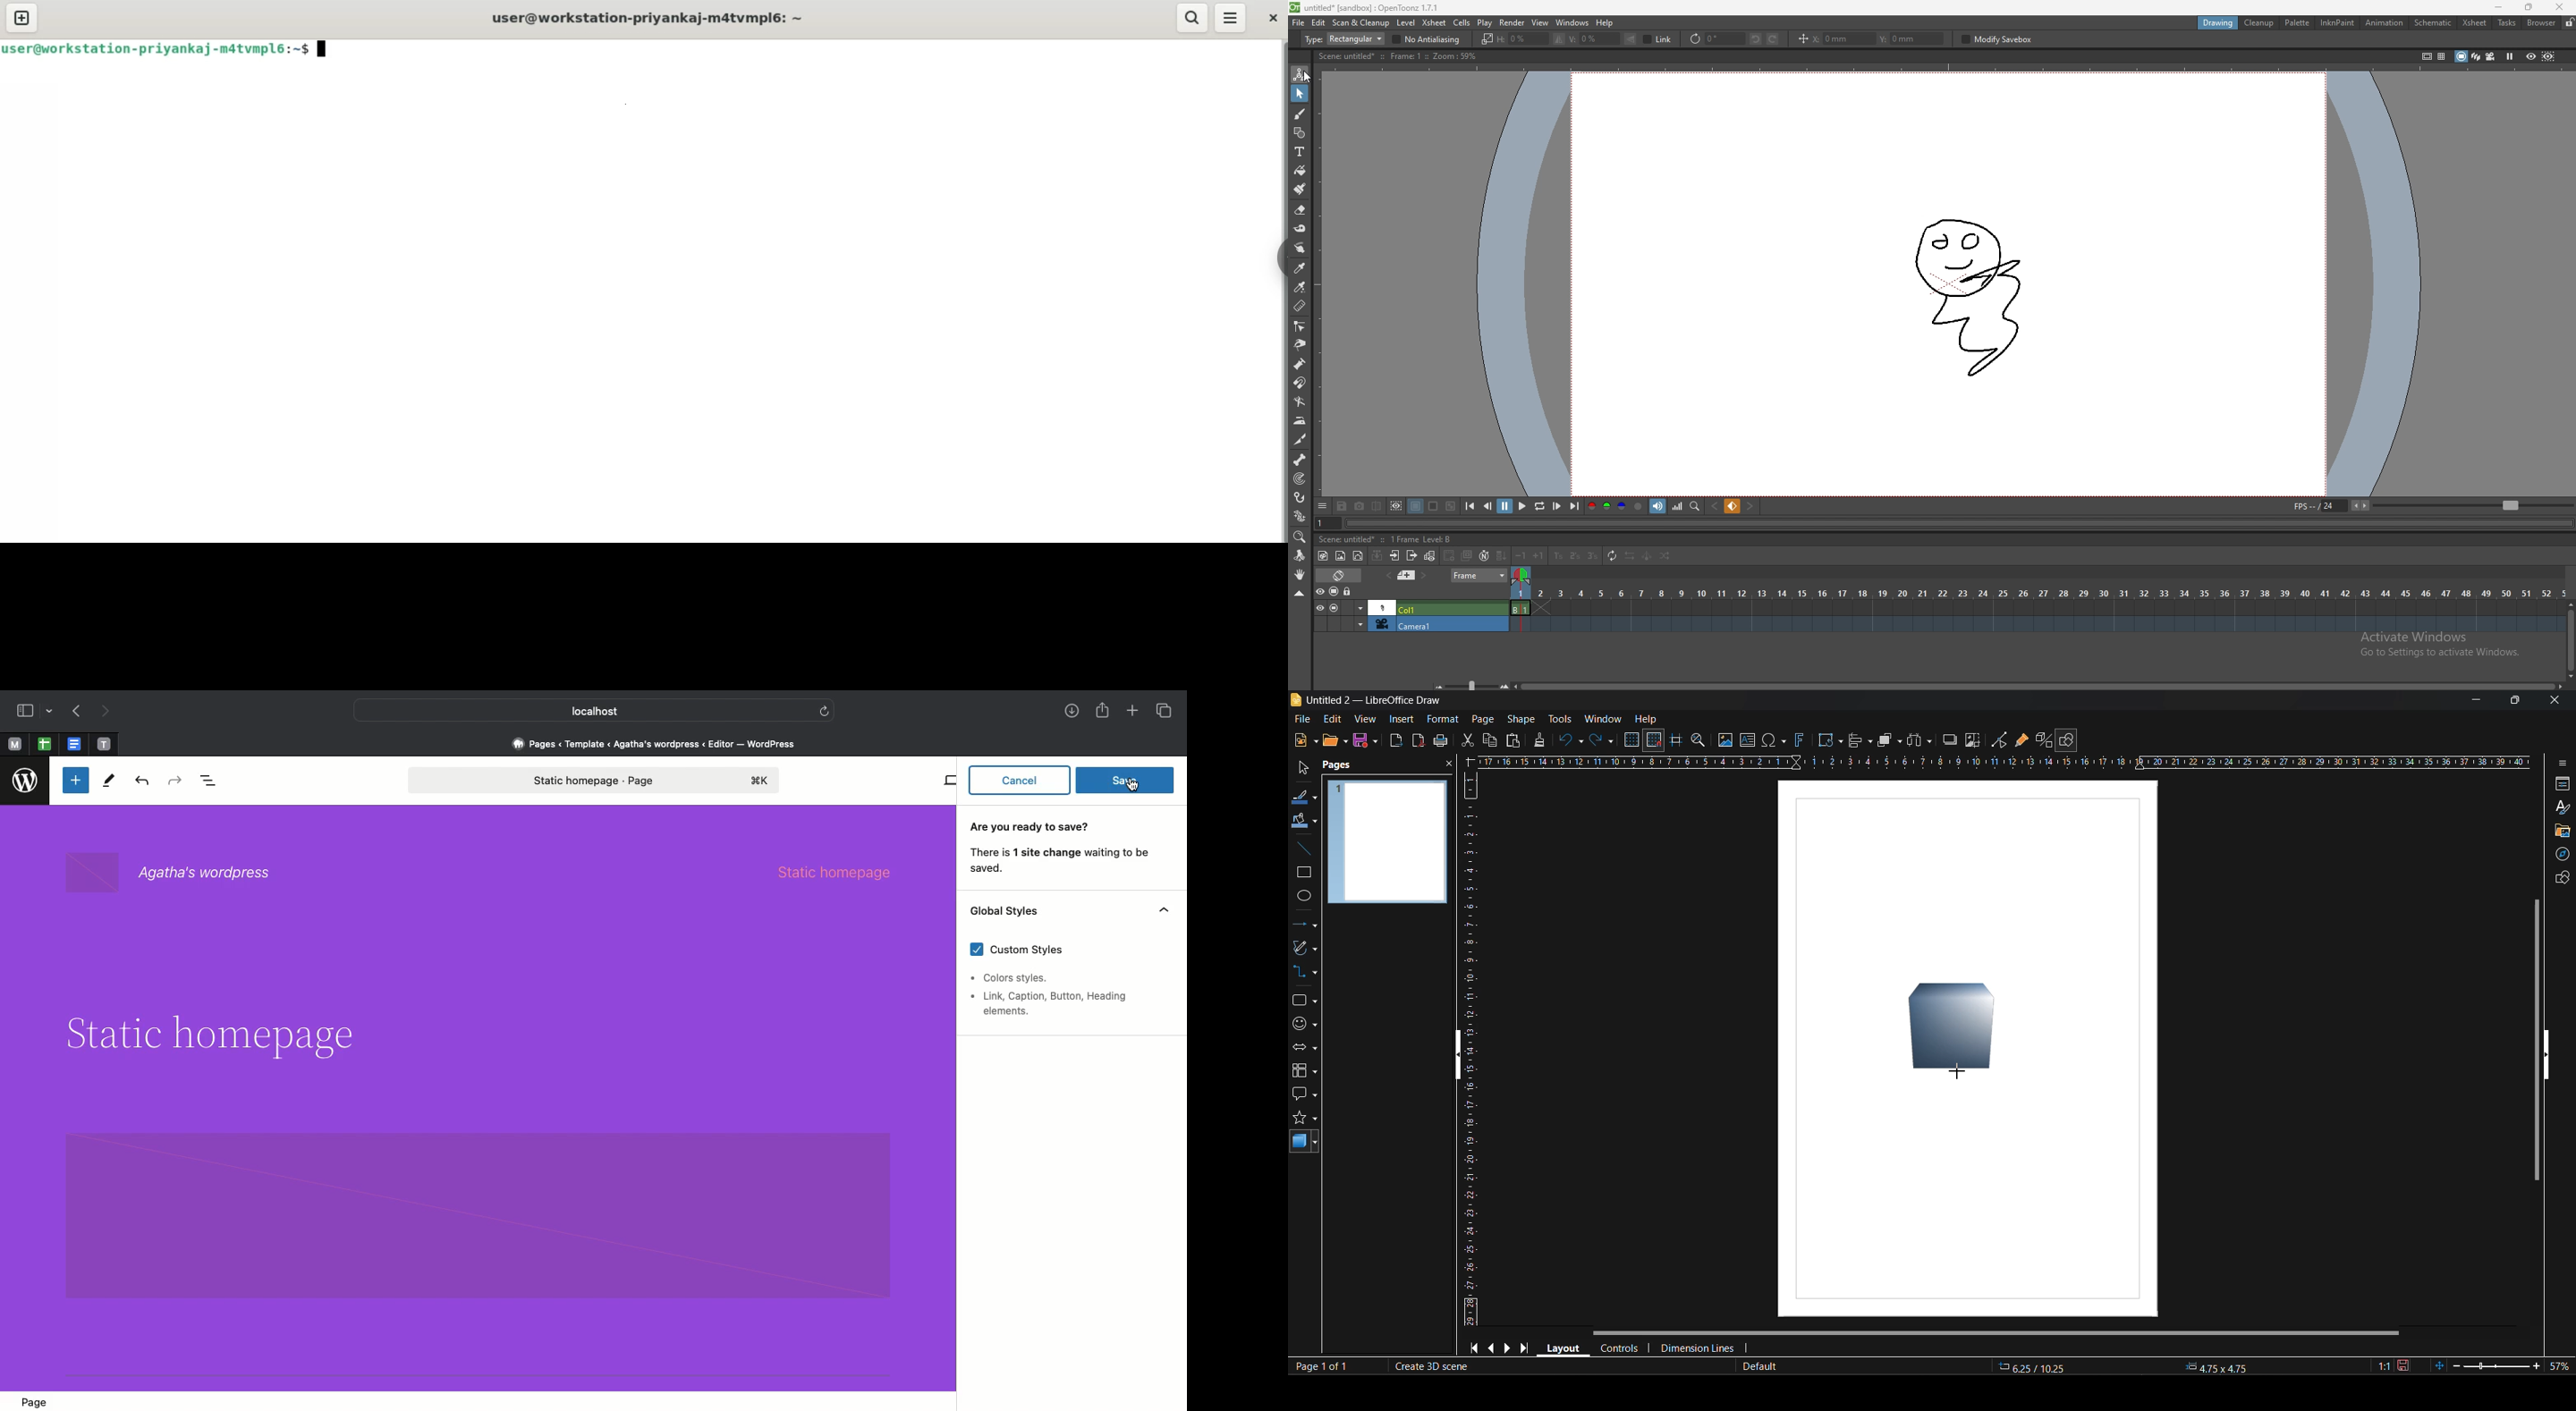  What do you see at coordinates (2564, 856) in the screenshot?
I see `navigator` at bounding box center [2564, 856].